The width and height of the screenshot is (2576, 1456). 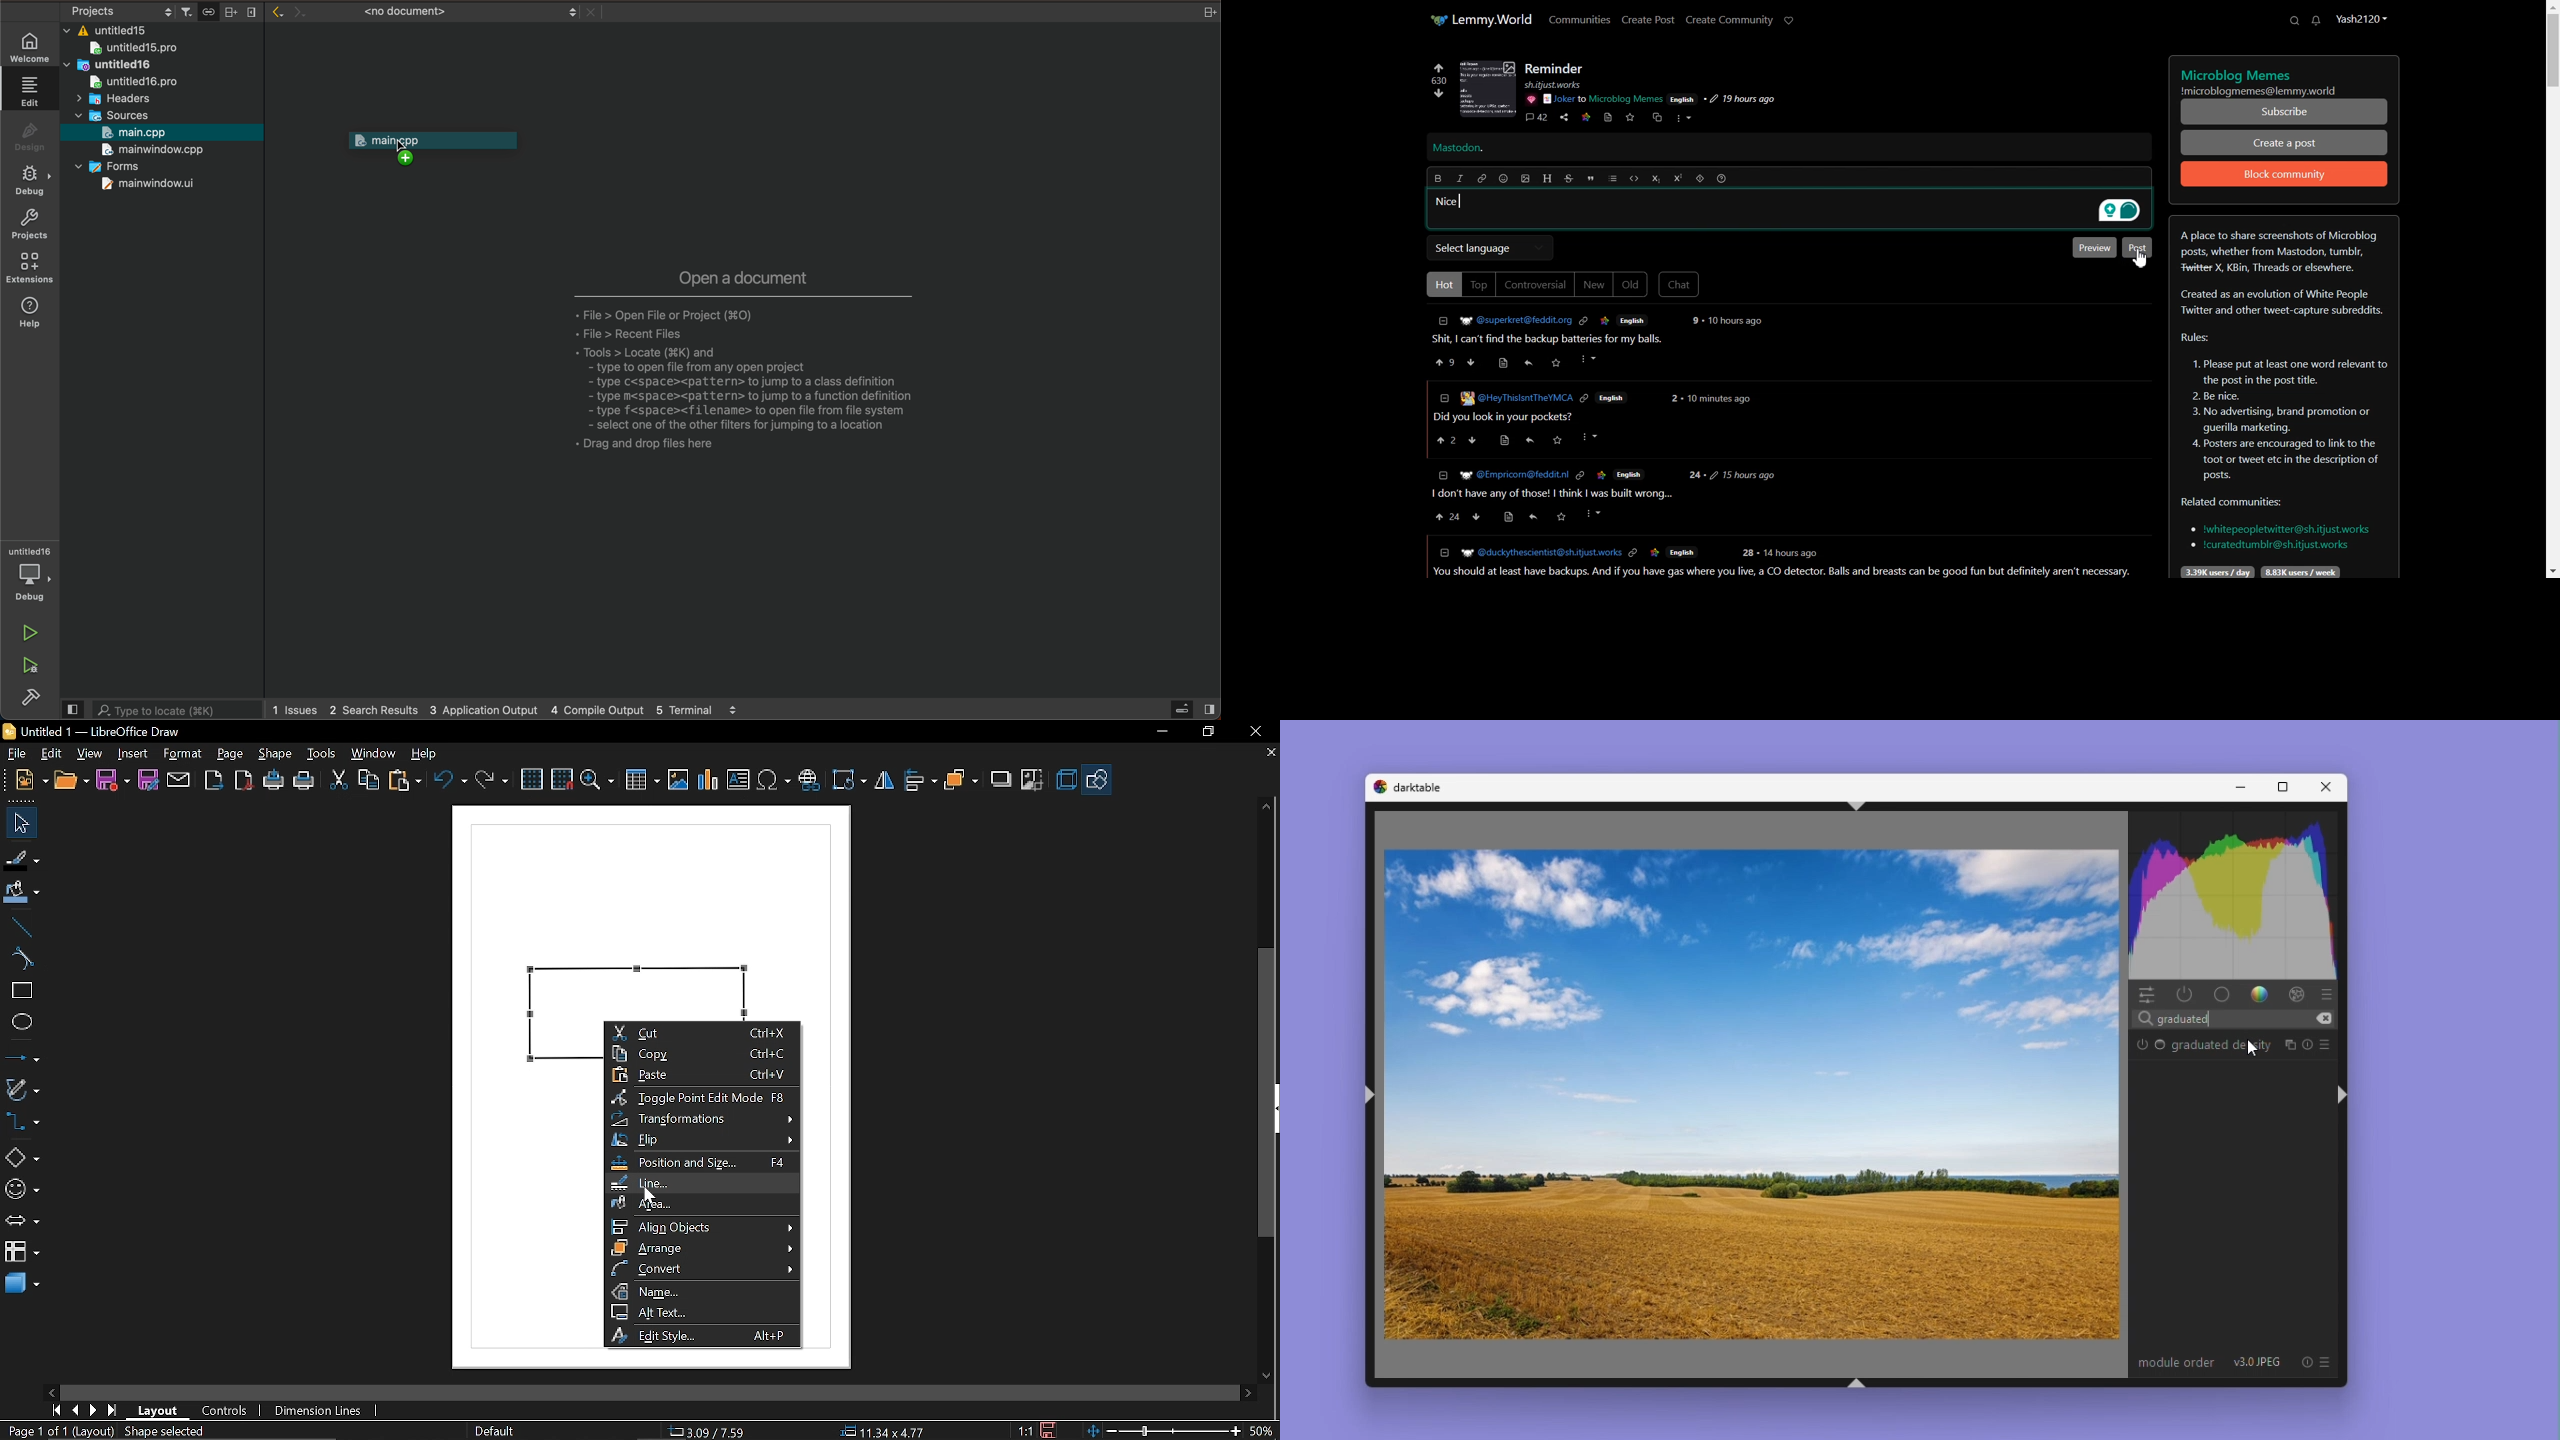 What do you see at coordinates (1460, 179) in the screenshot?
I see `Italic` at bounding box center [1460, 179].